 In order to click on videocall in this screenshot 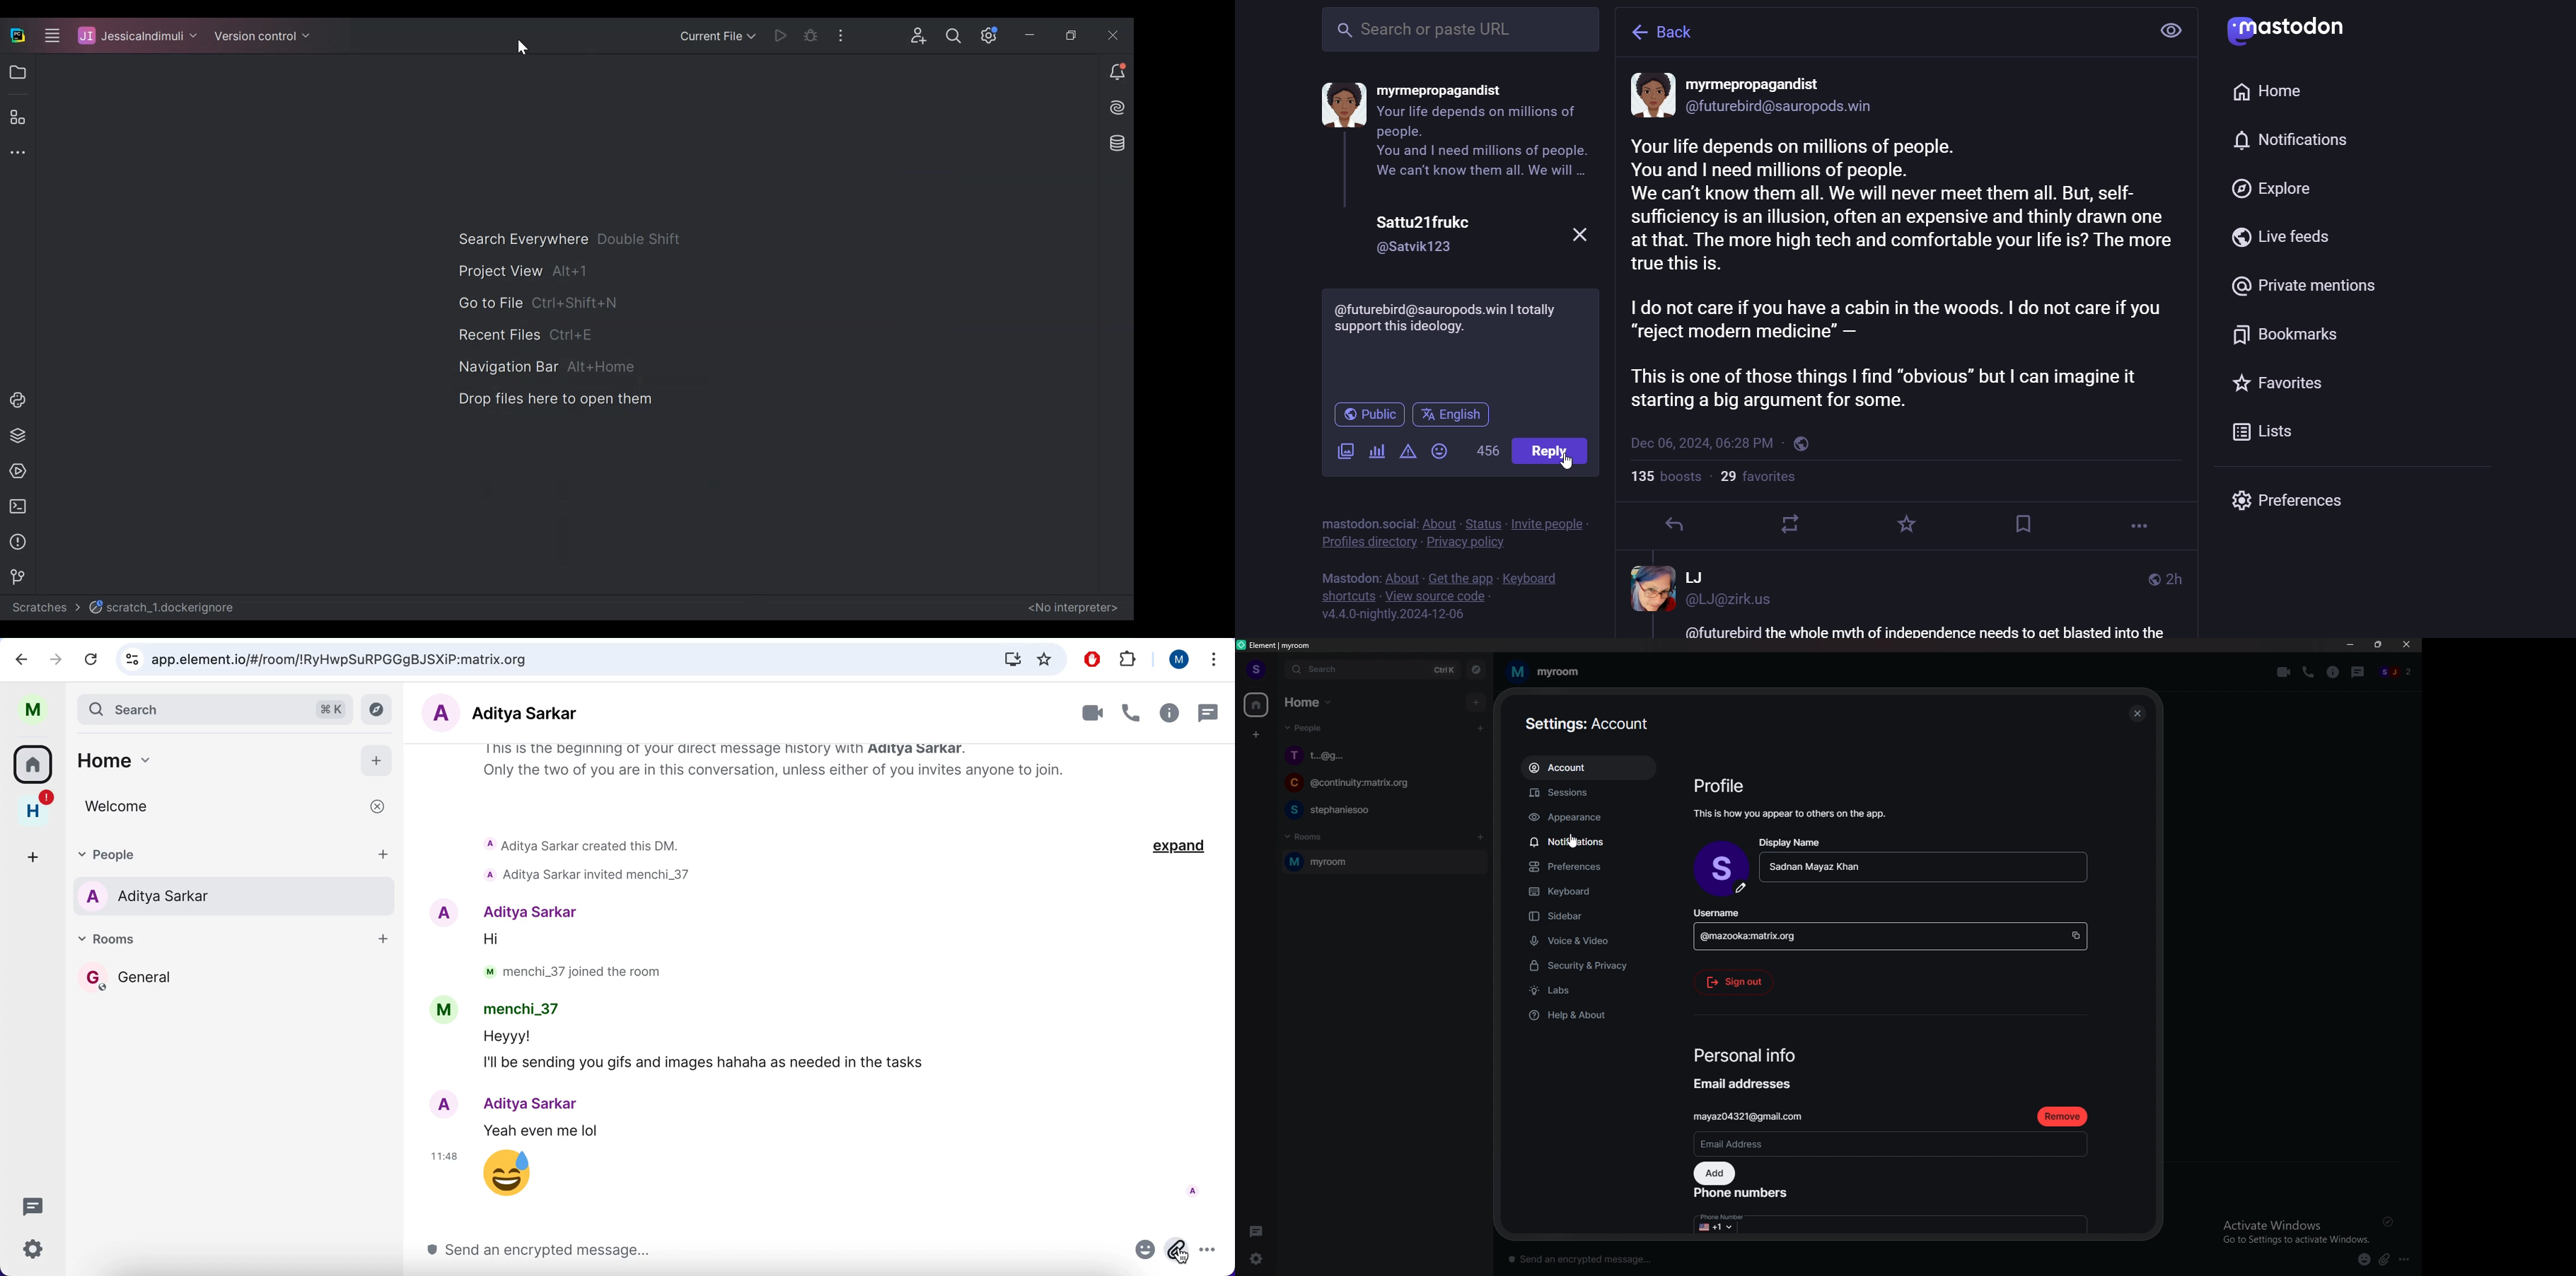, I will do `click(1085, 712)`.